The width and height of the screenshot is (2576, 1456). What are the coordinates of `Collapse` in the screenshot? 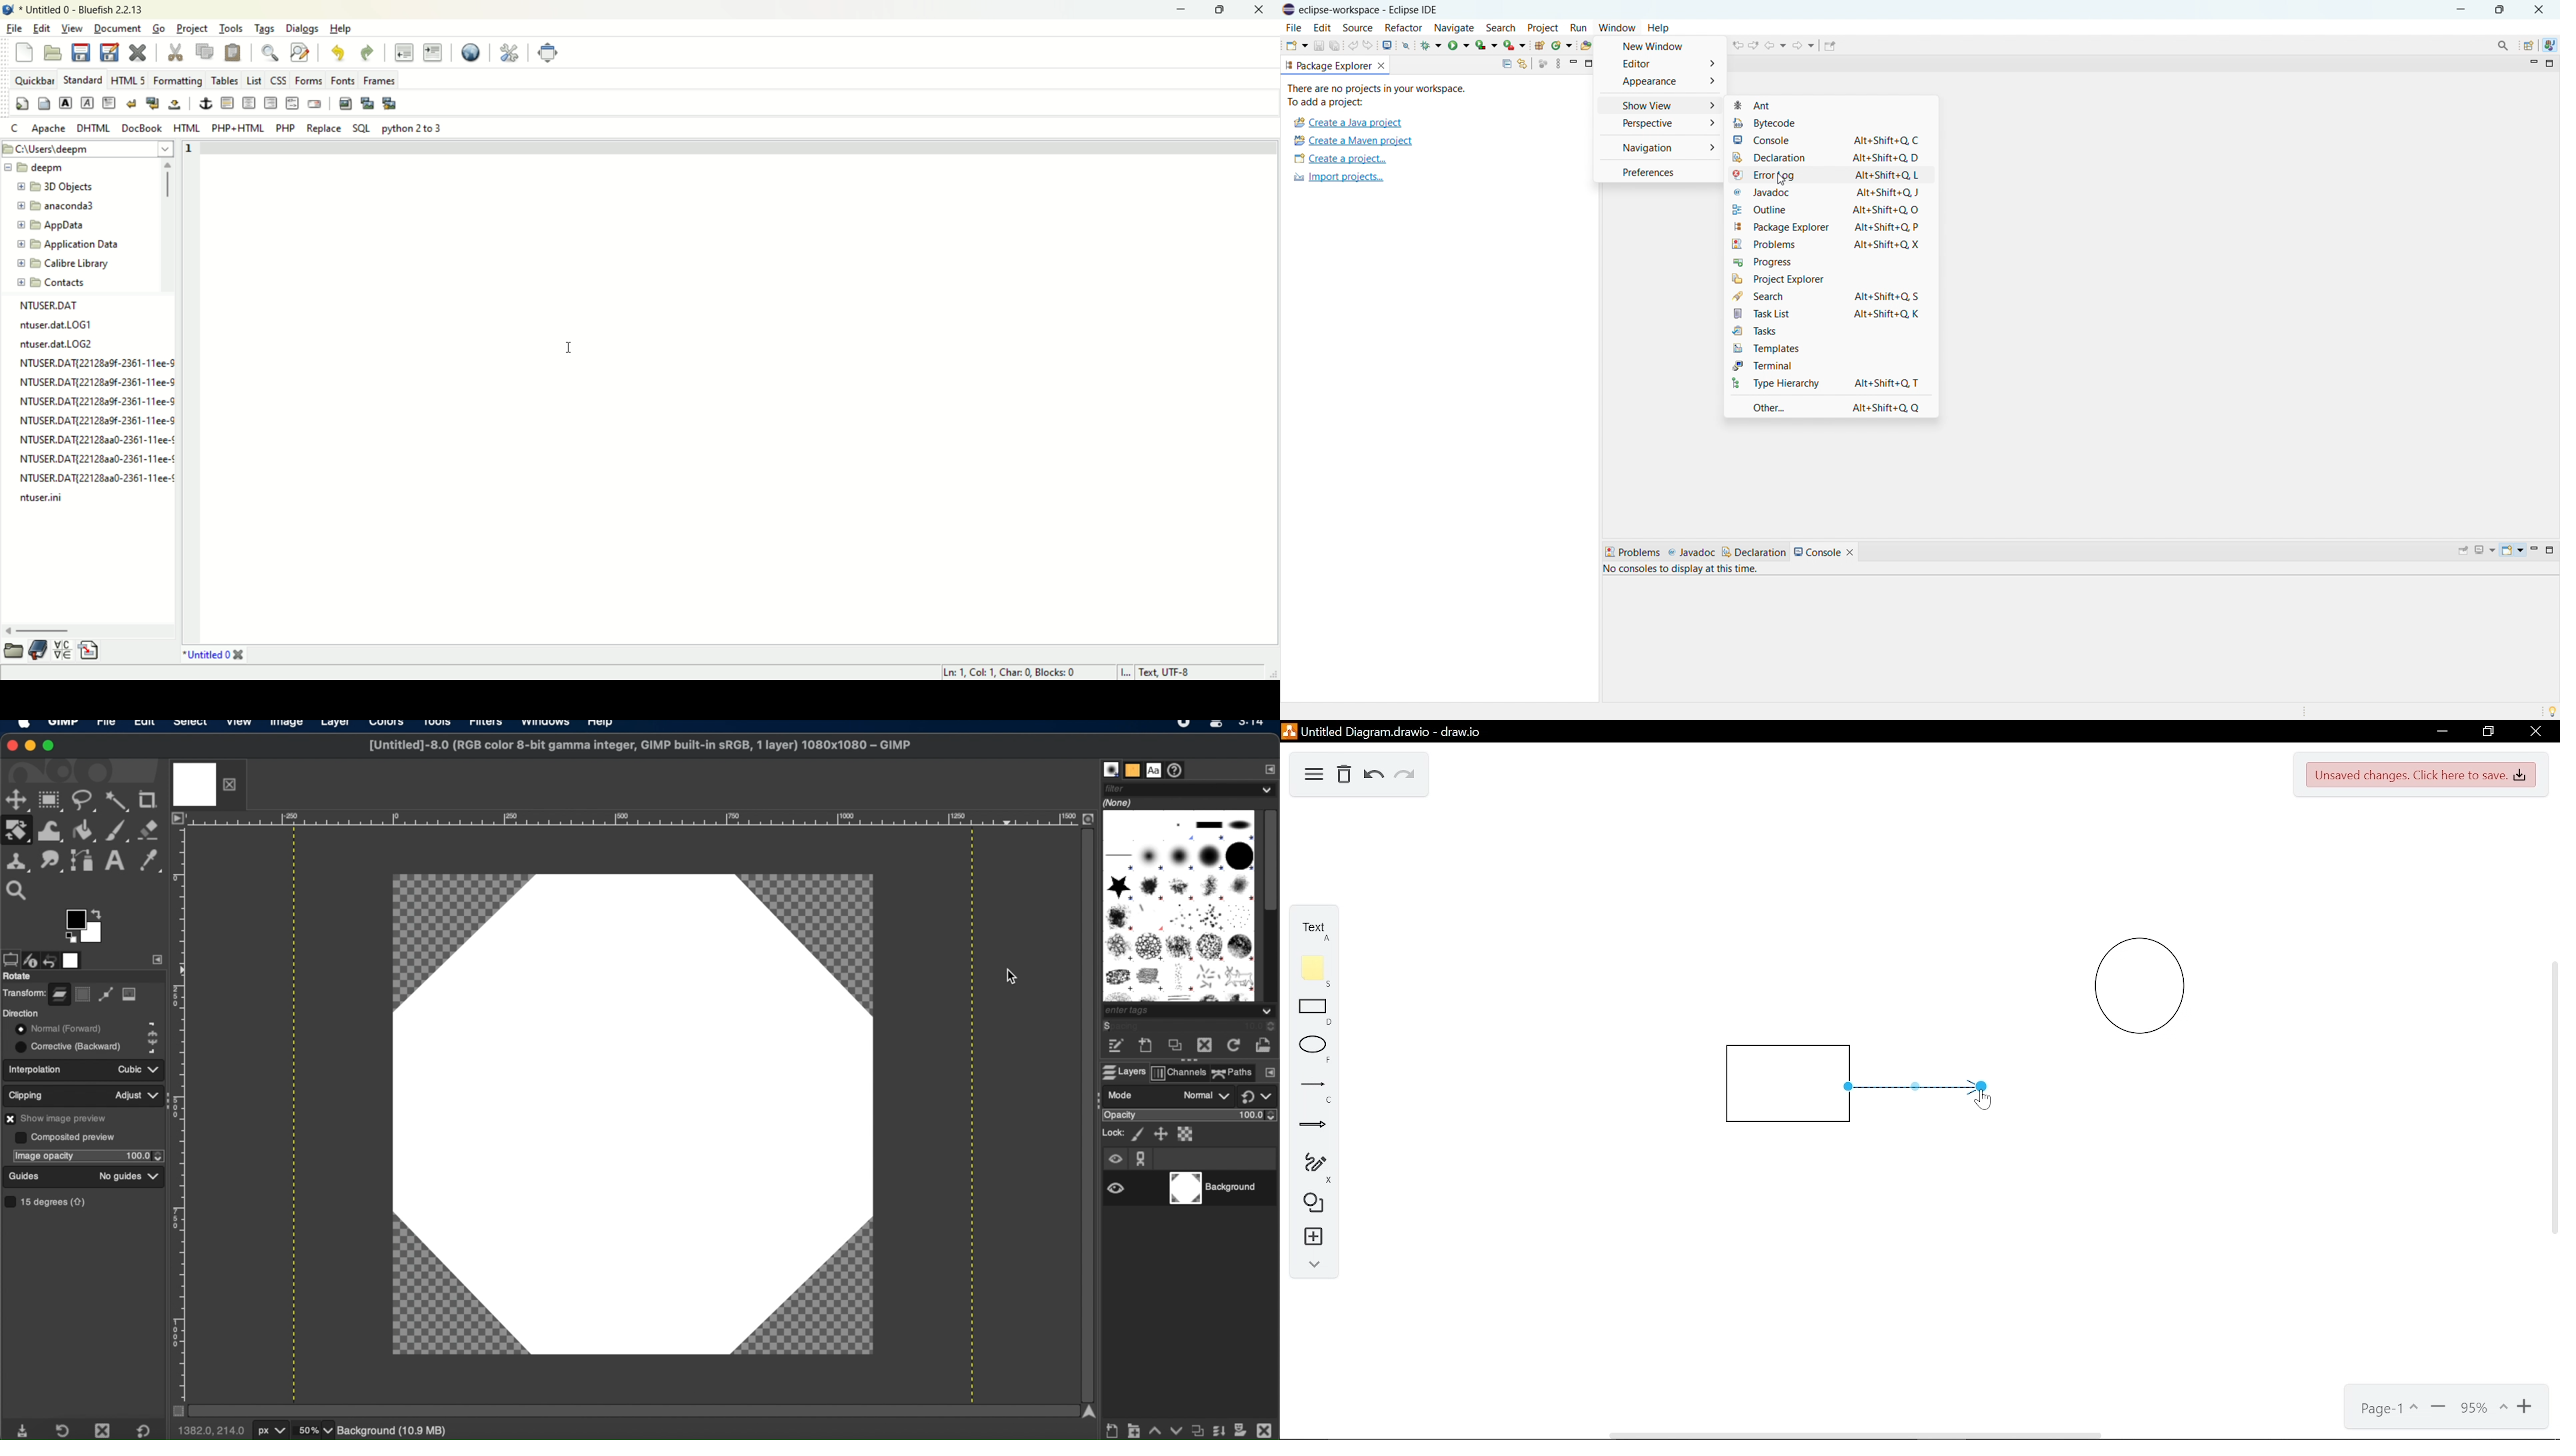 It's located at (1310, 1264).